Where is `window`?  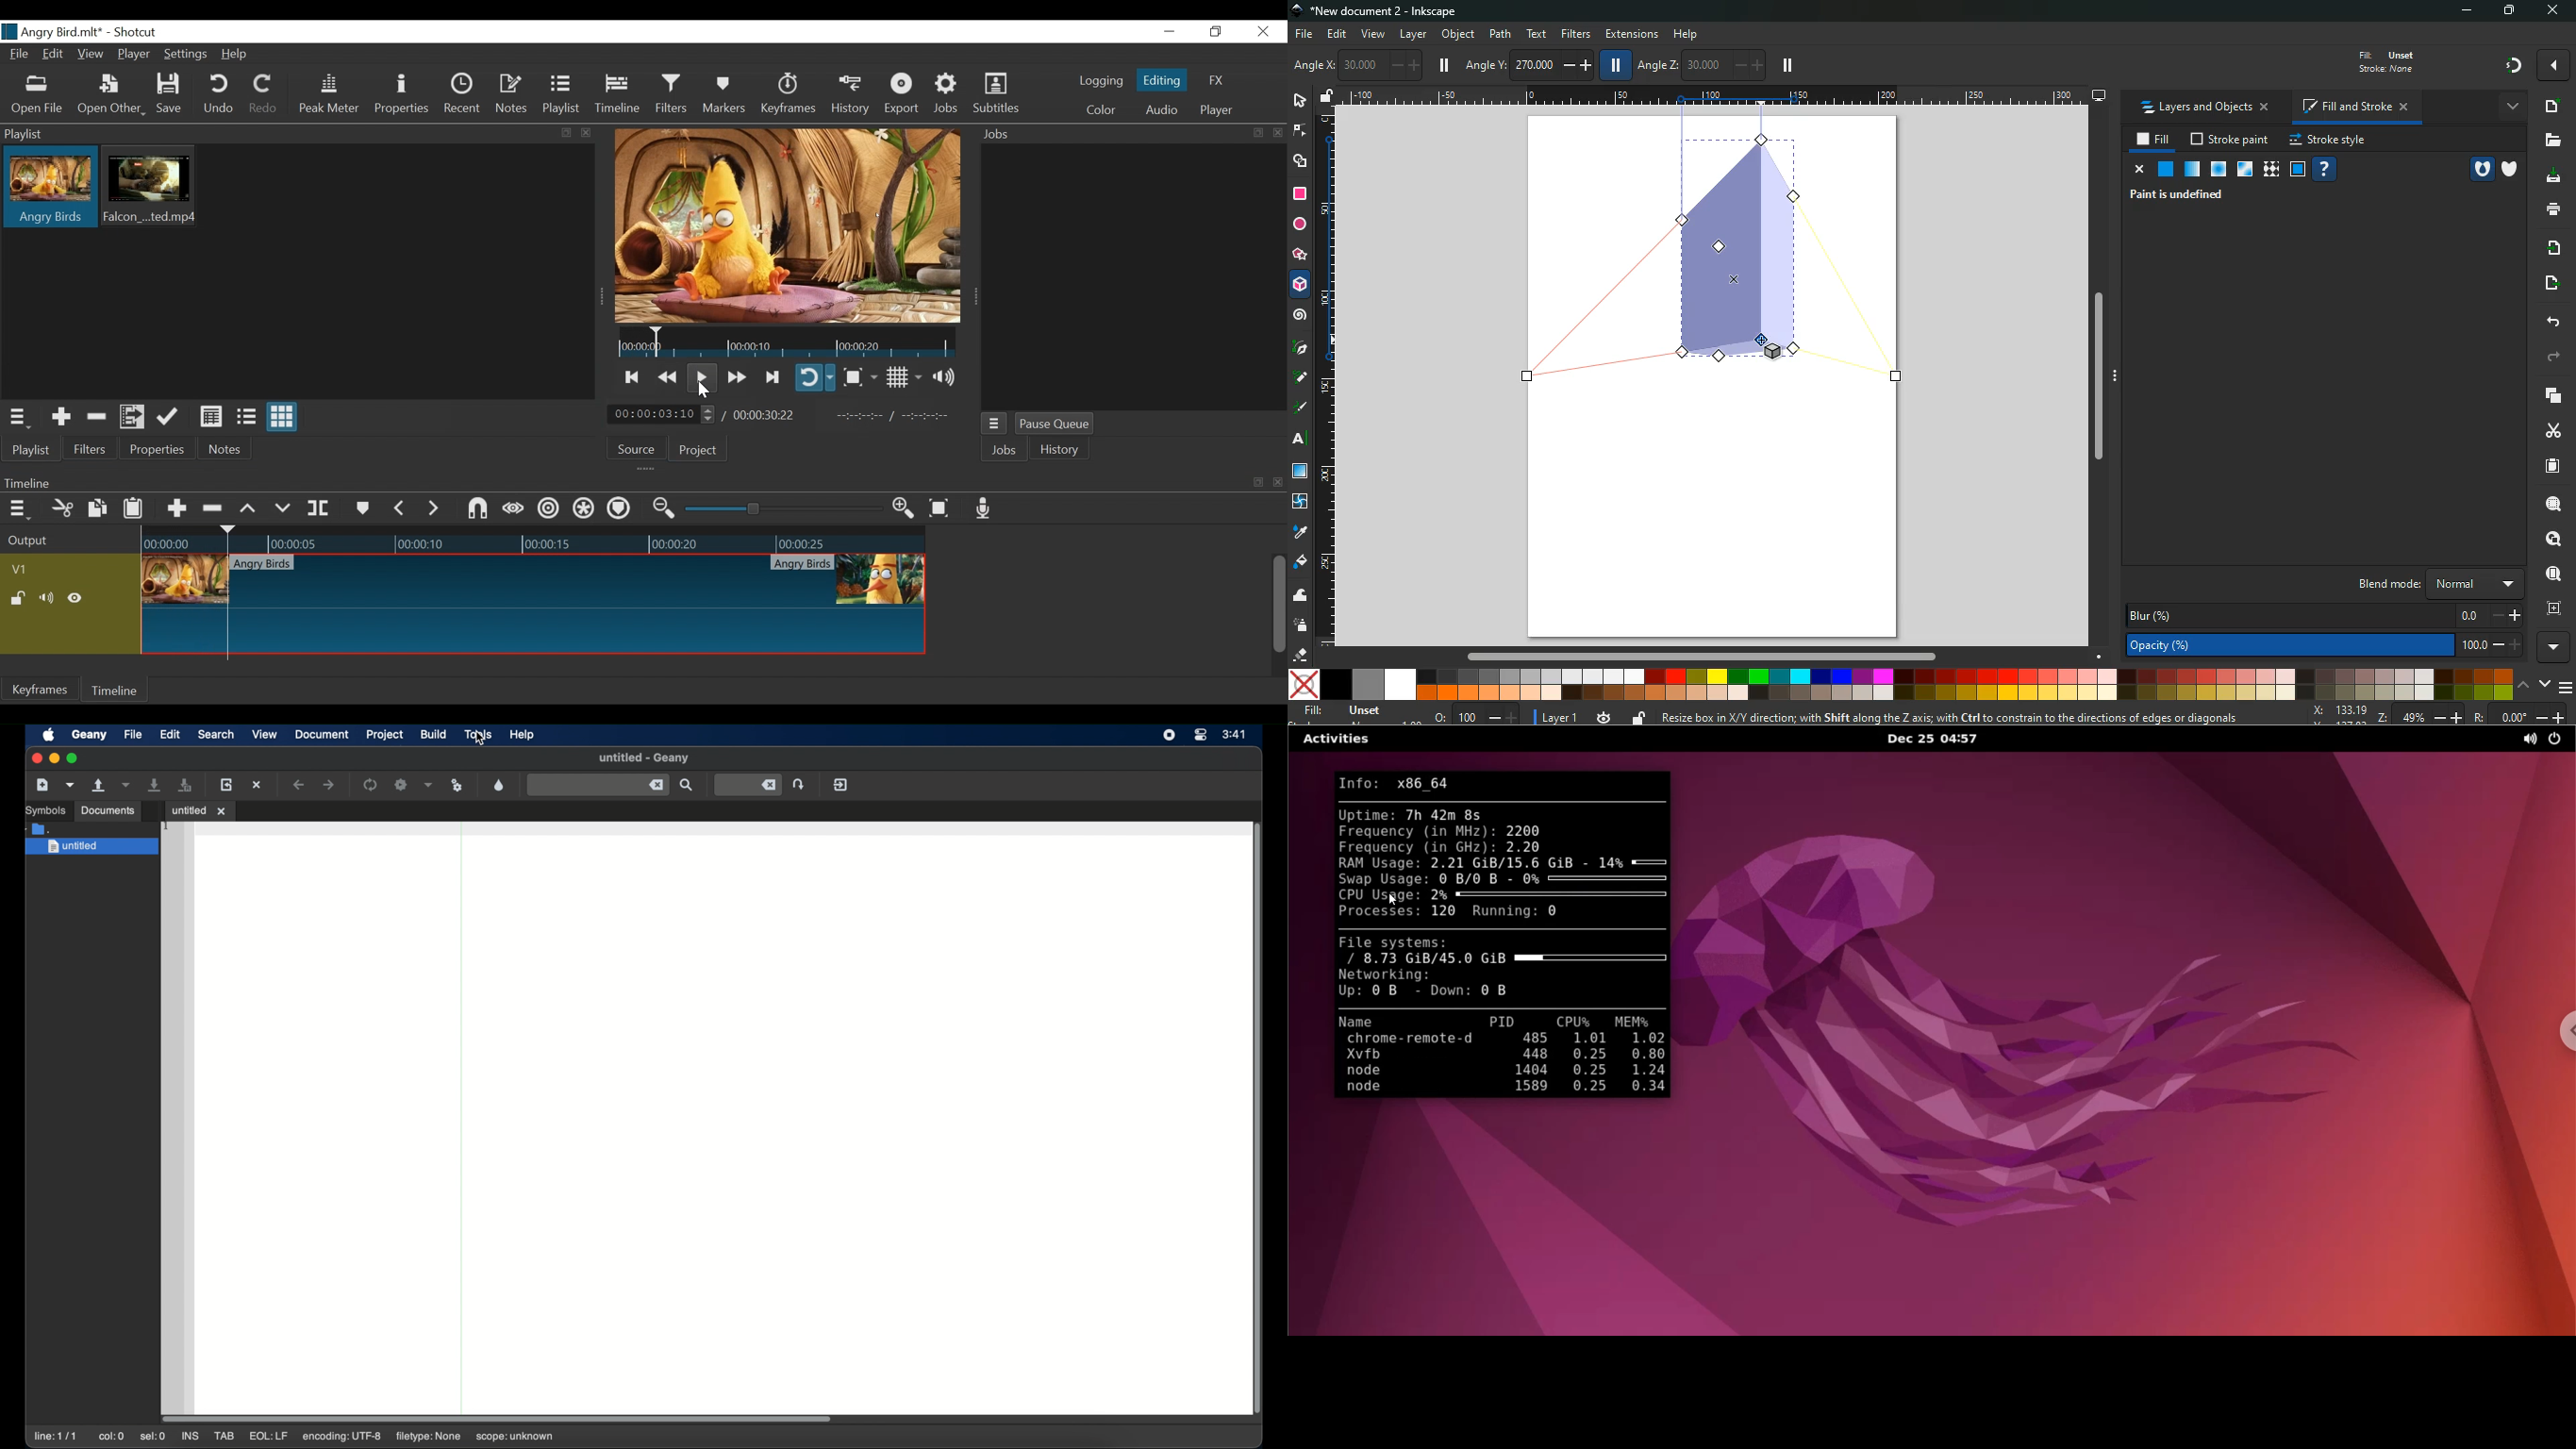 window is located at coordinates (1302, 472).